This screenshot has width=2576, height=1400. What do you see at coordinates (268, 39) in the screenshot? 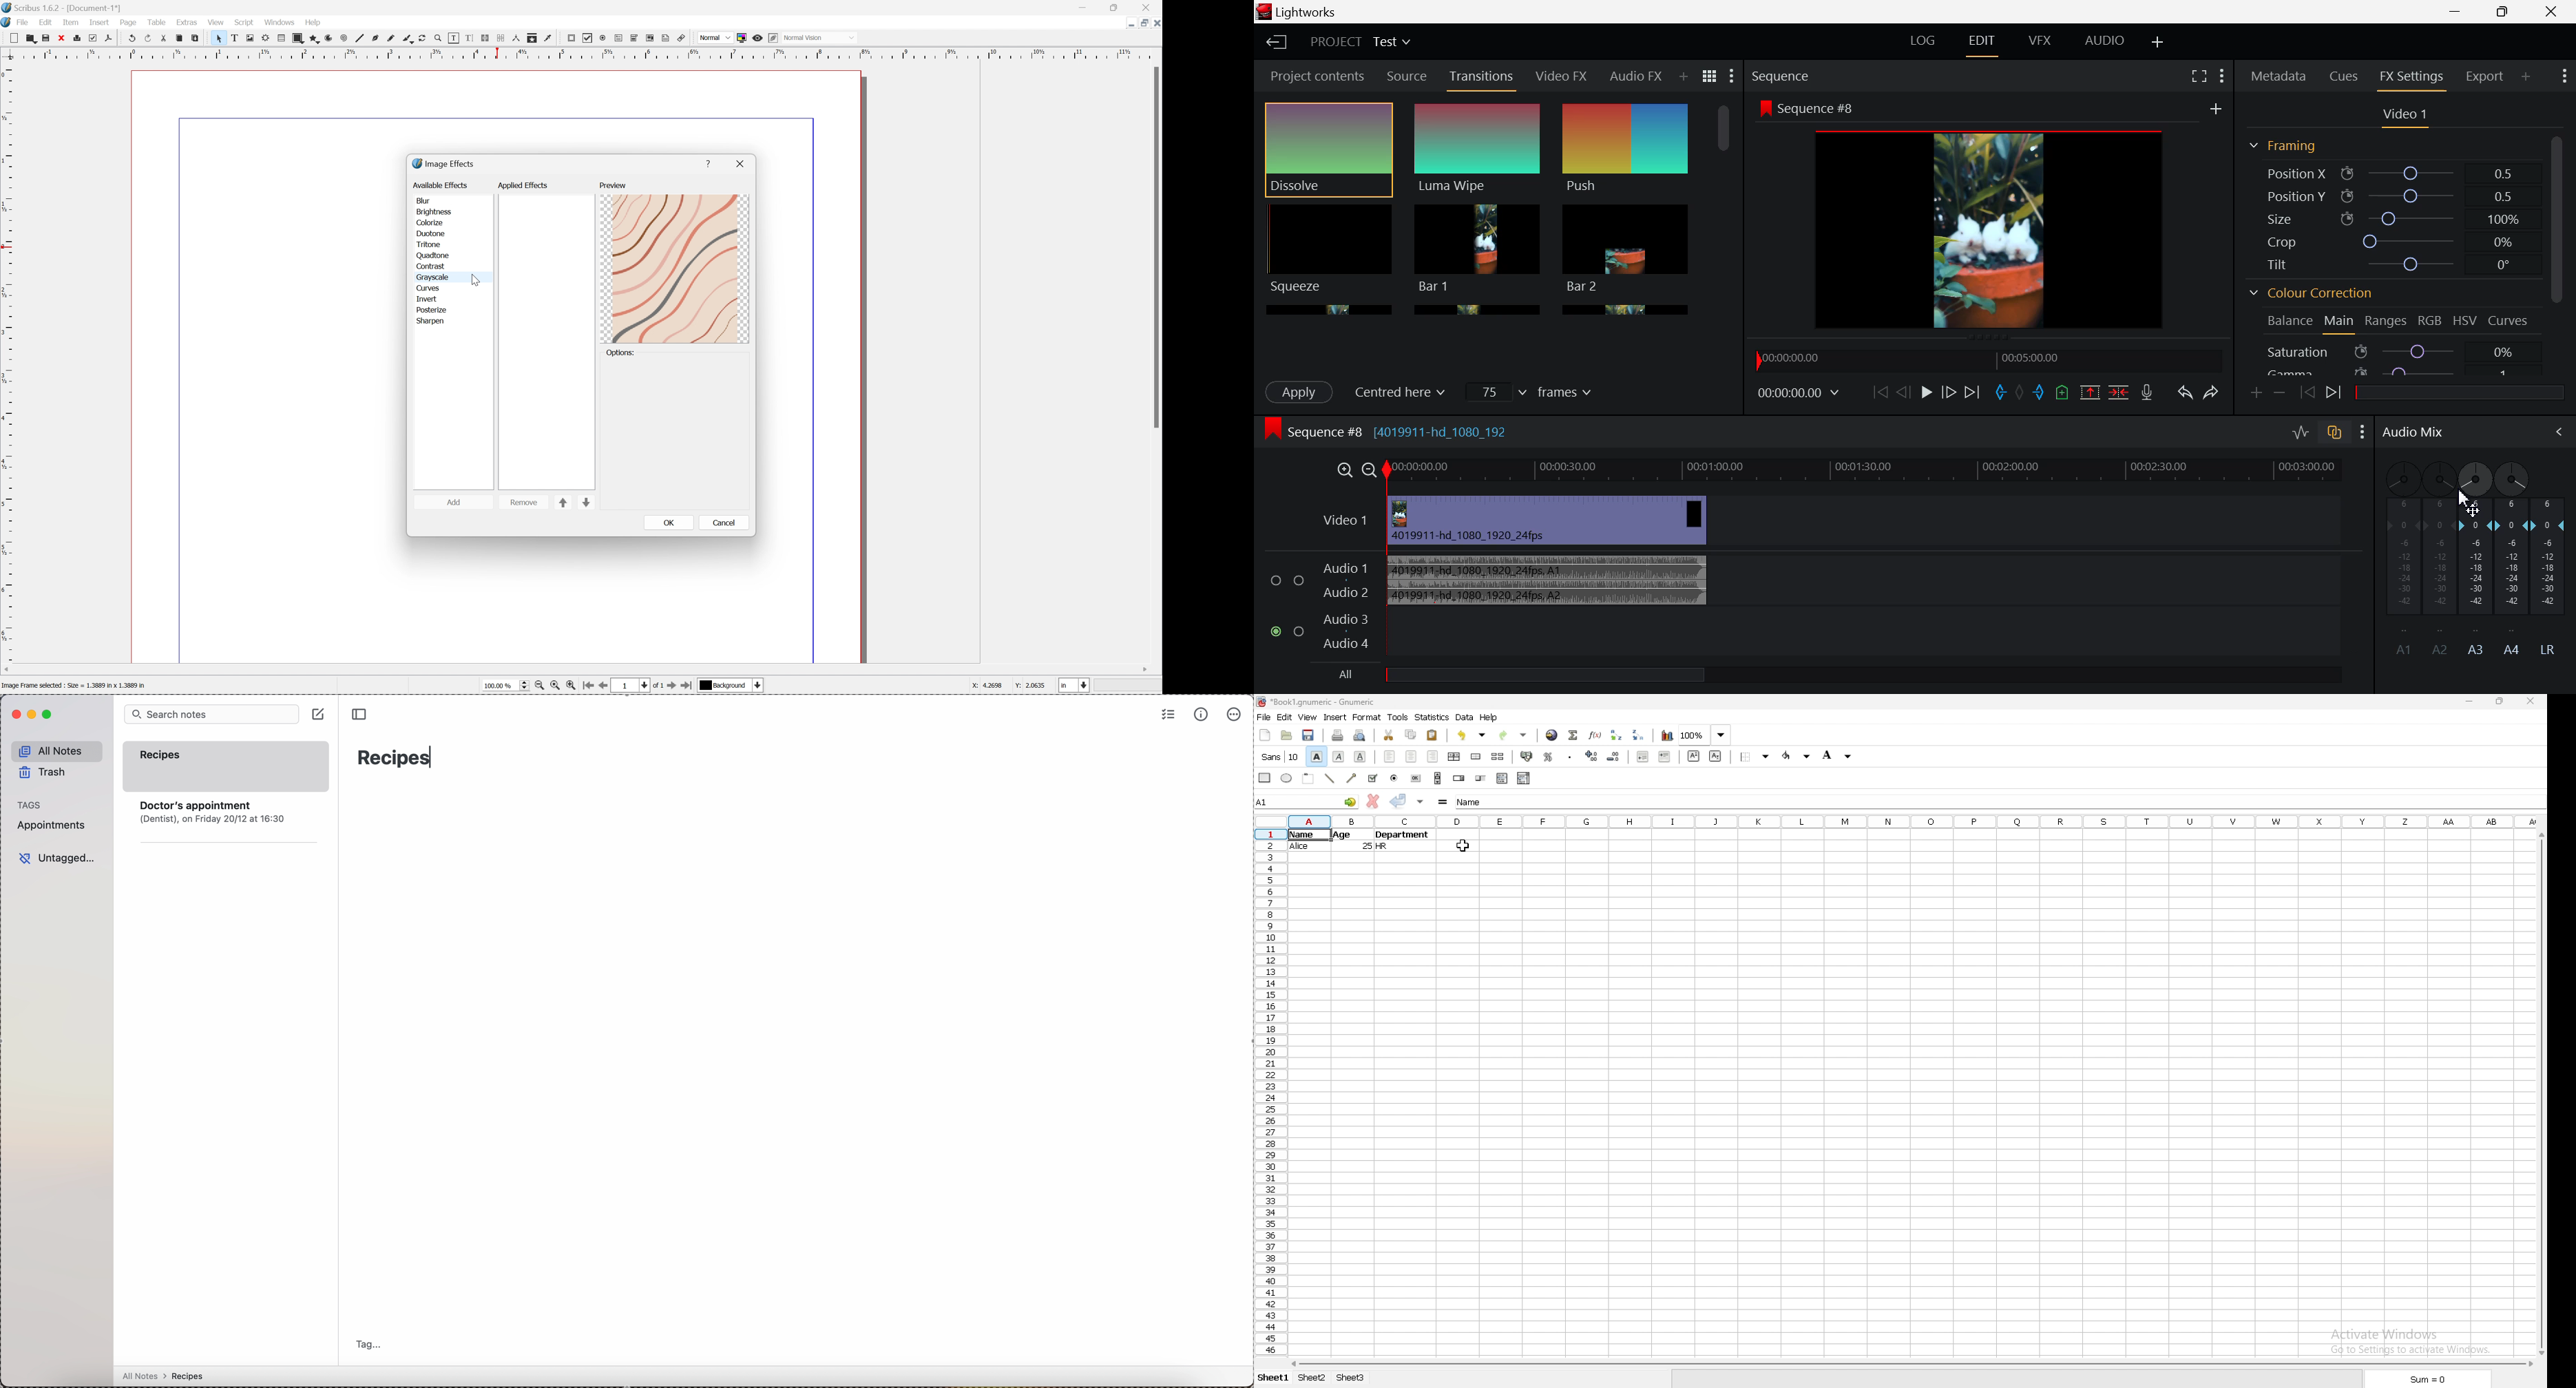
I see `Render frame` at bounding box center [268, 39].